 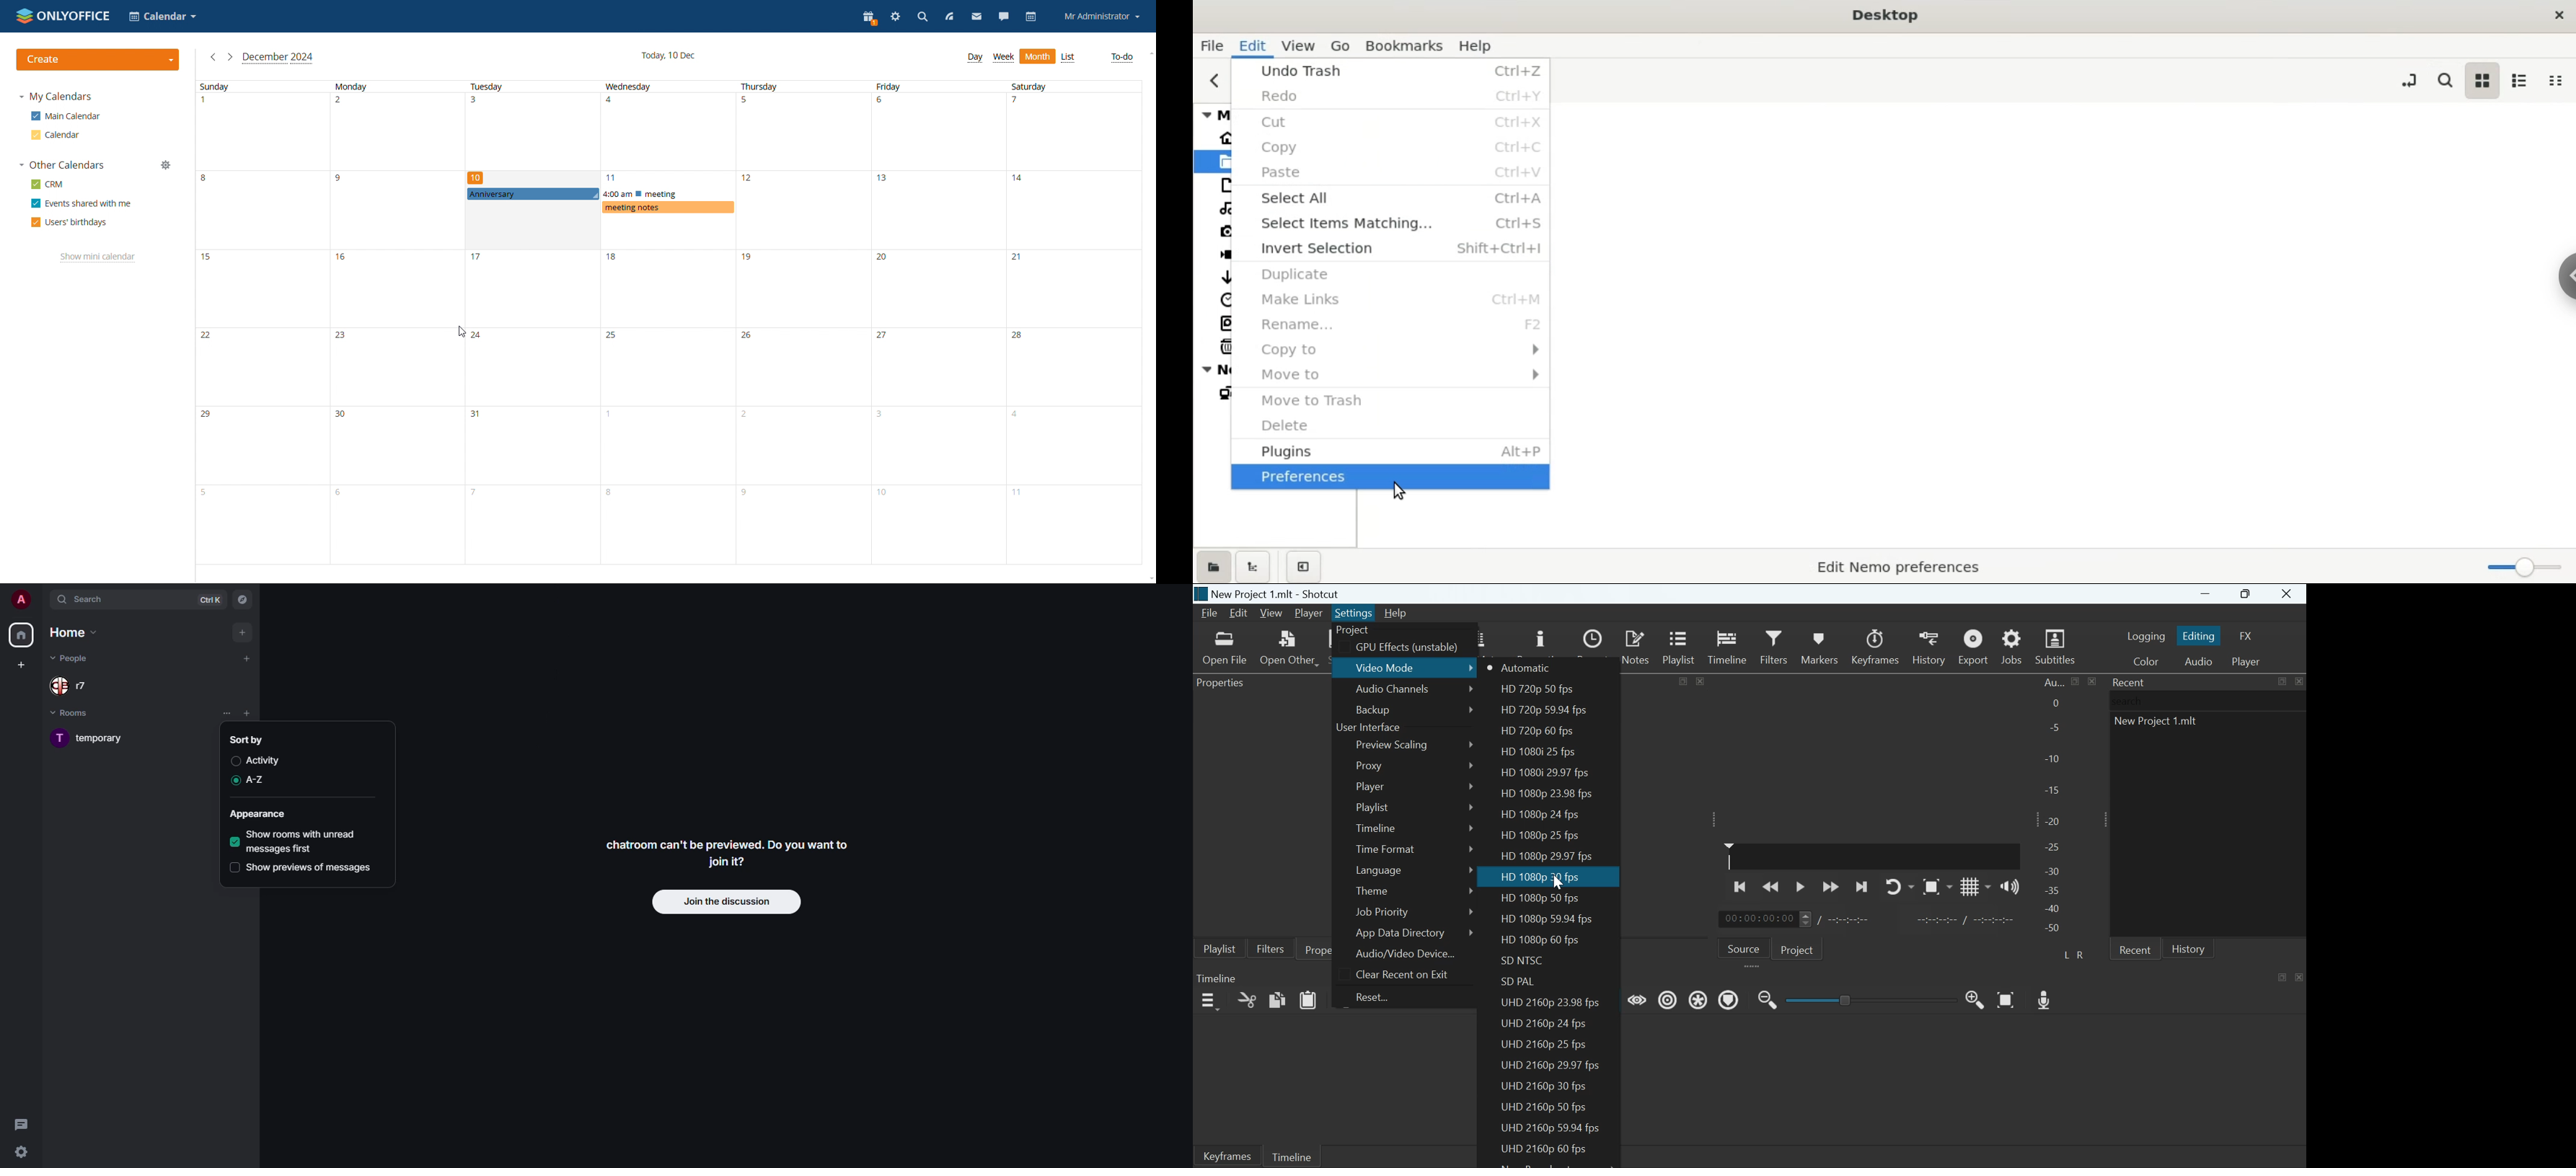 I want to click on HD 1080p 50fps, so click(x=1539, y=899).